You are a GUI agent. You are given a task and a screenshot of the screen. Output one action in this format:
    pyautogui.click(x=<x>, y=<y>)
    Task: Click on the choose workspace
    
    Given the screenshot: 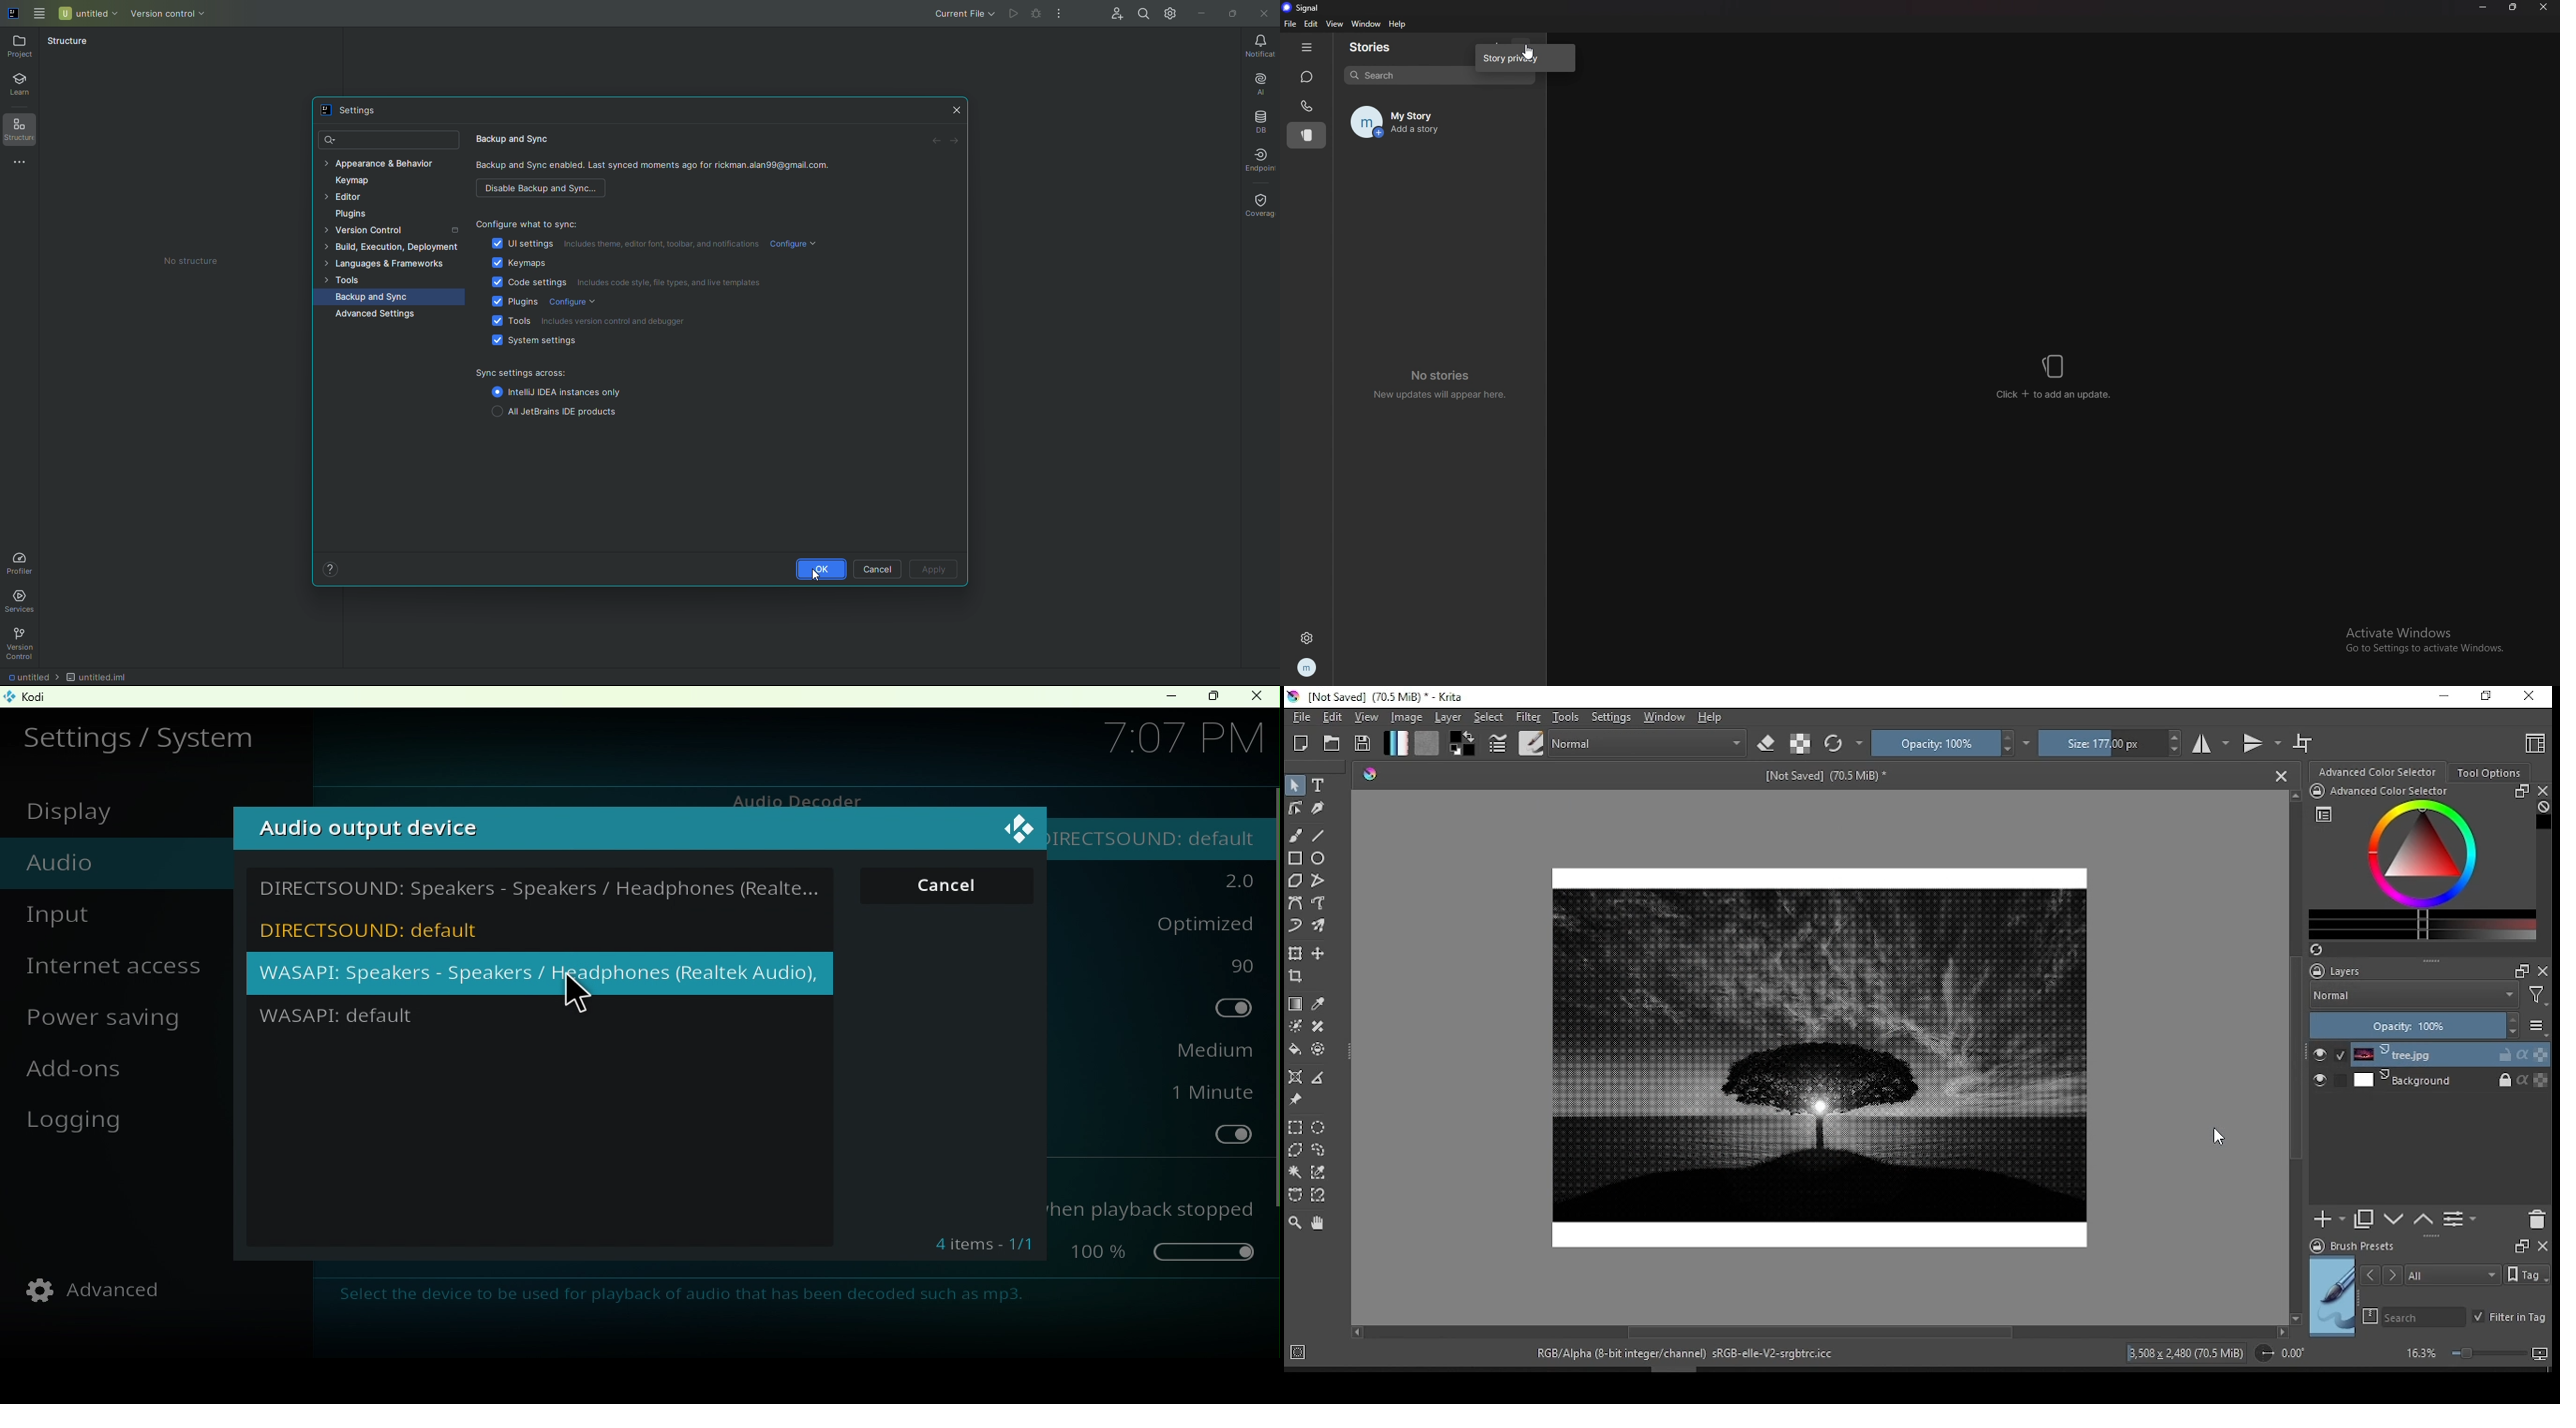 What is the action you would take?
    pyautogui.click(x=2532, y=742)
    